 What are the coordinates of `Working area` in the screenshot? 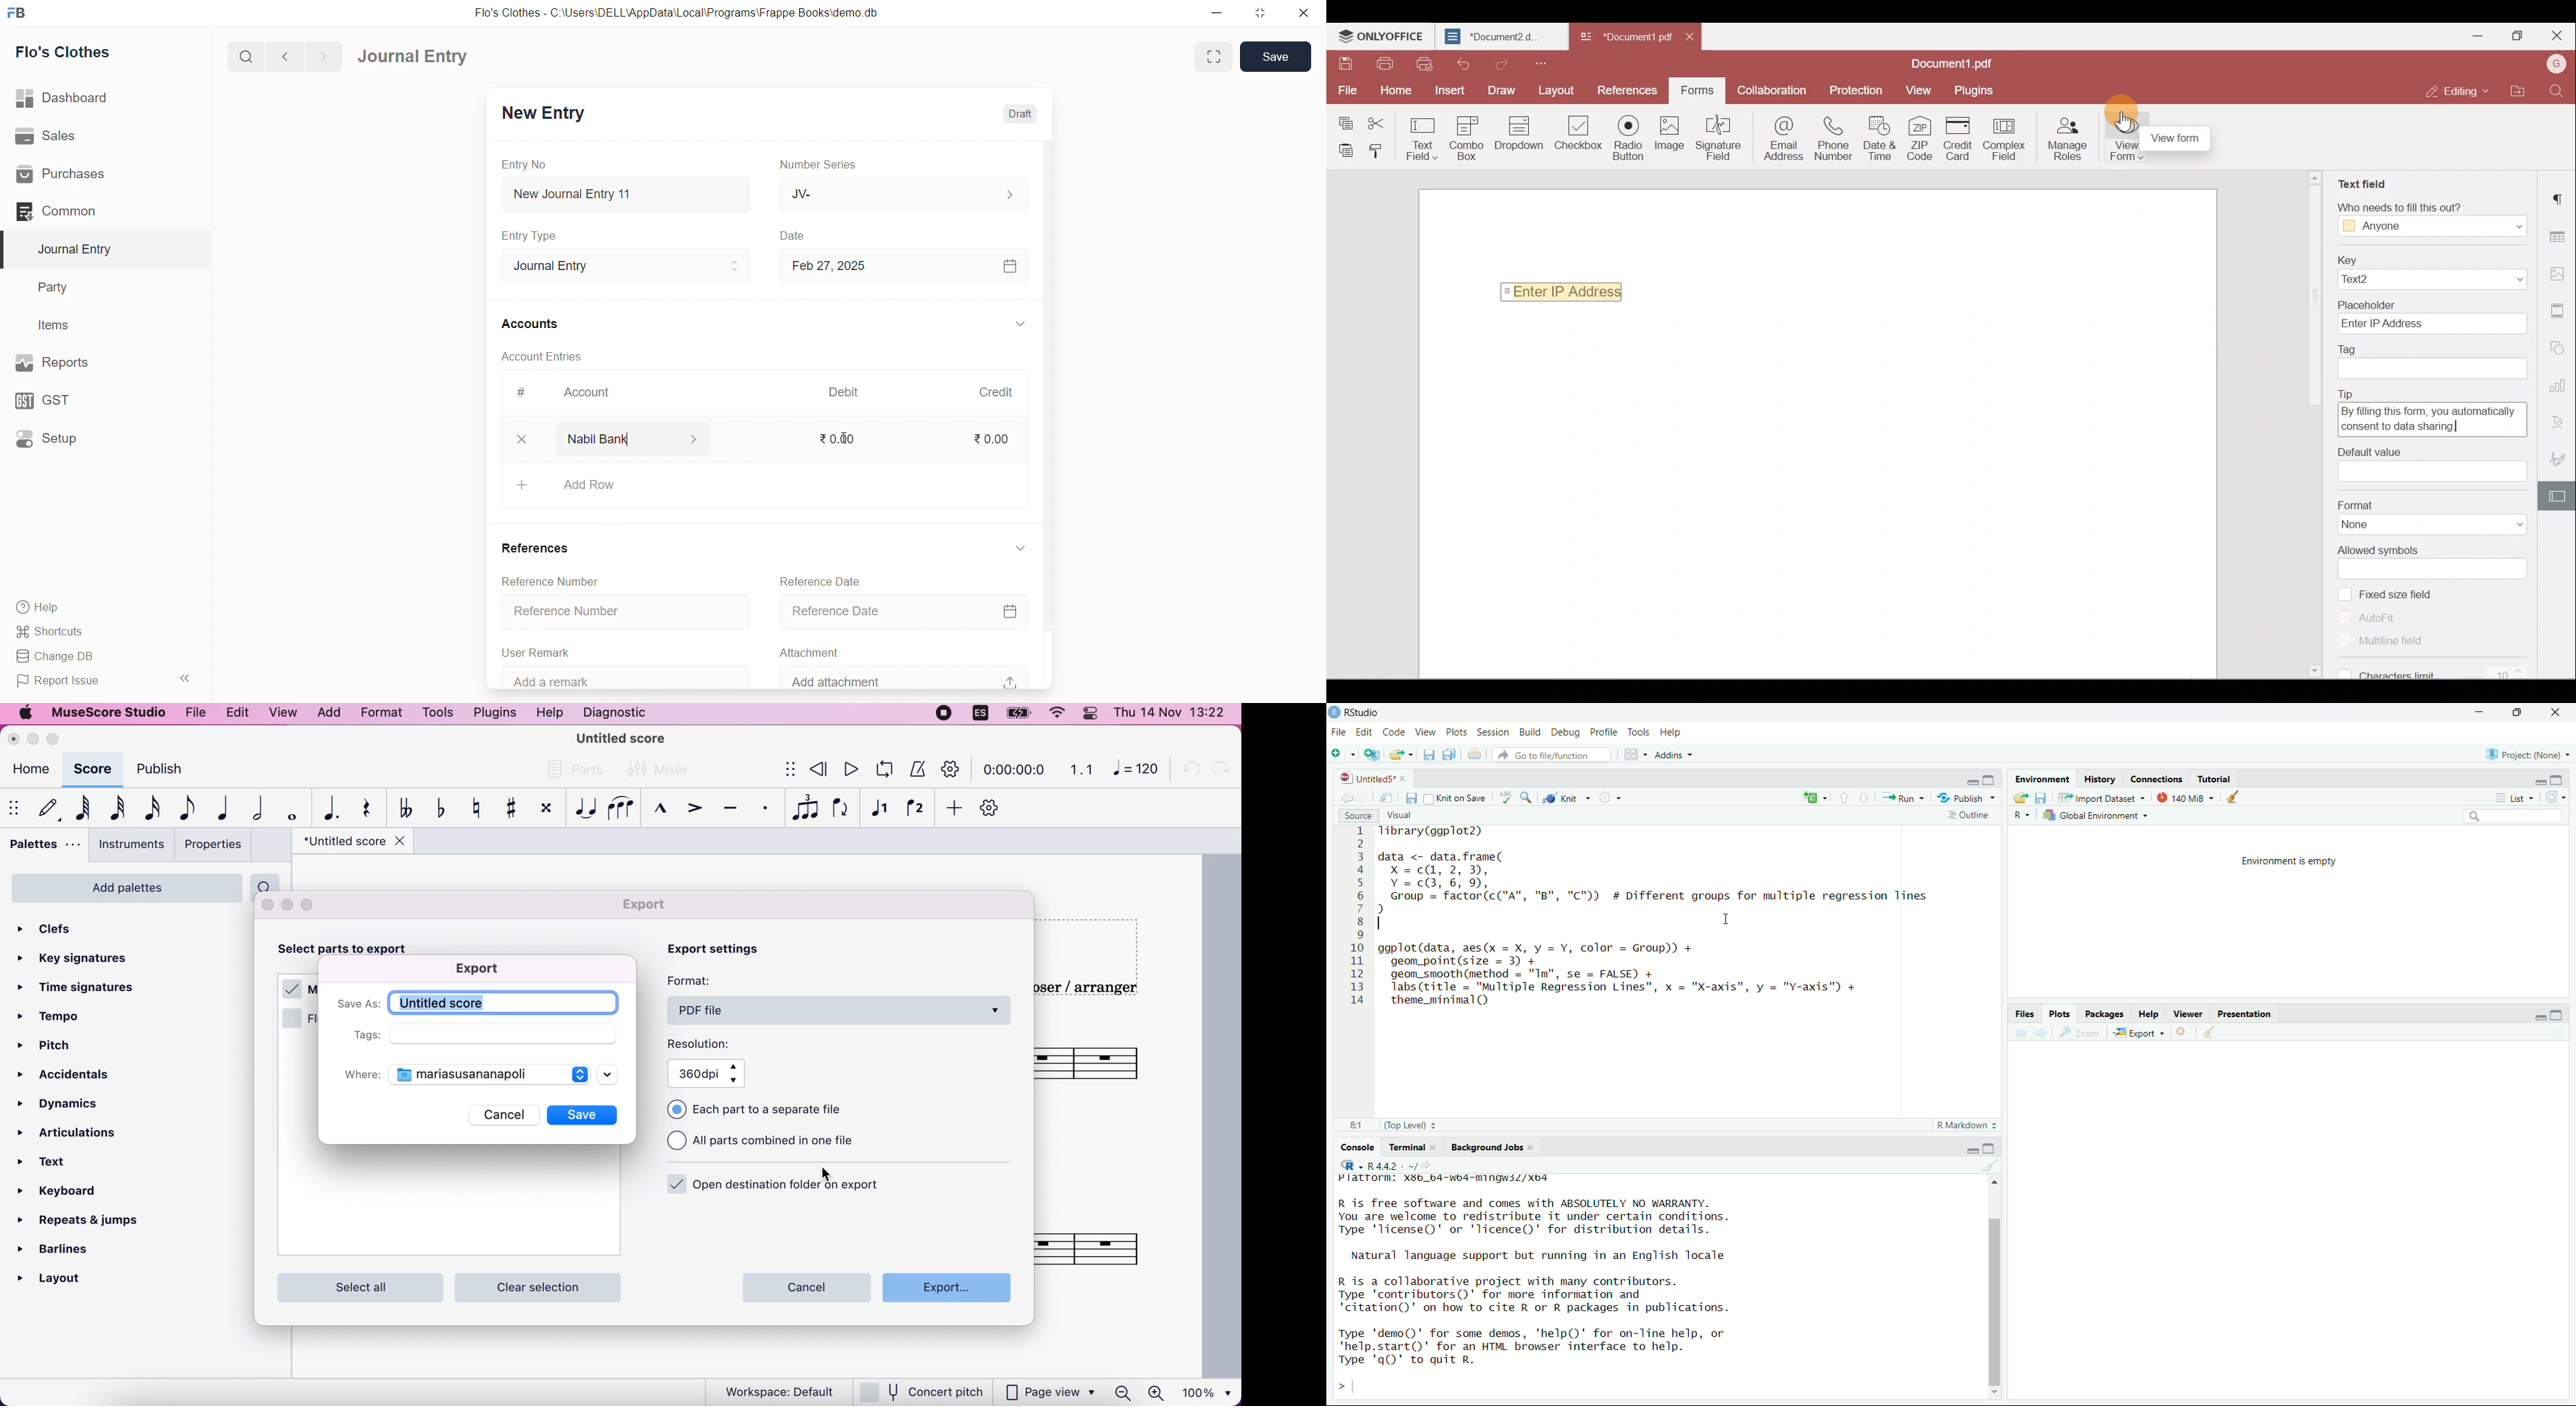 It's located at (1815, 495).